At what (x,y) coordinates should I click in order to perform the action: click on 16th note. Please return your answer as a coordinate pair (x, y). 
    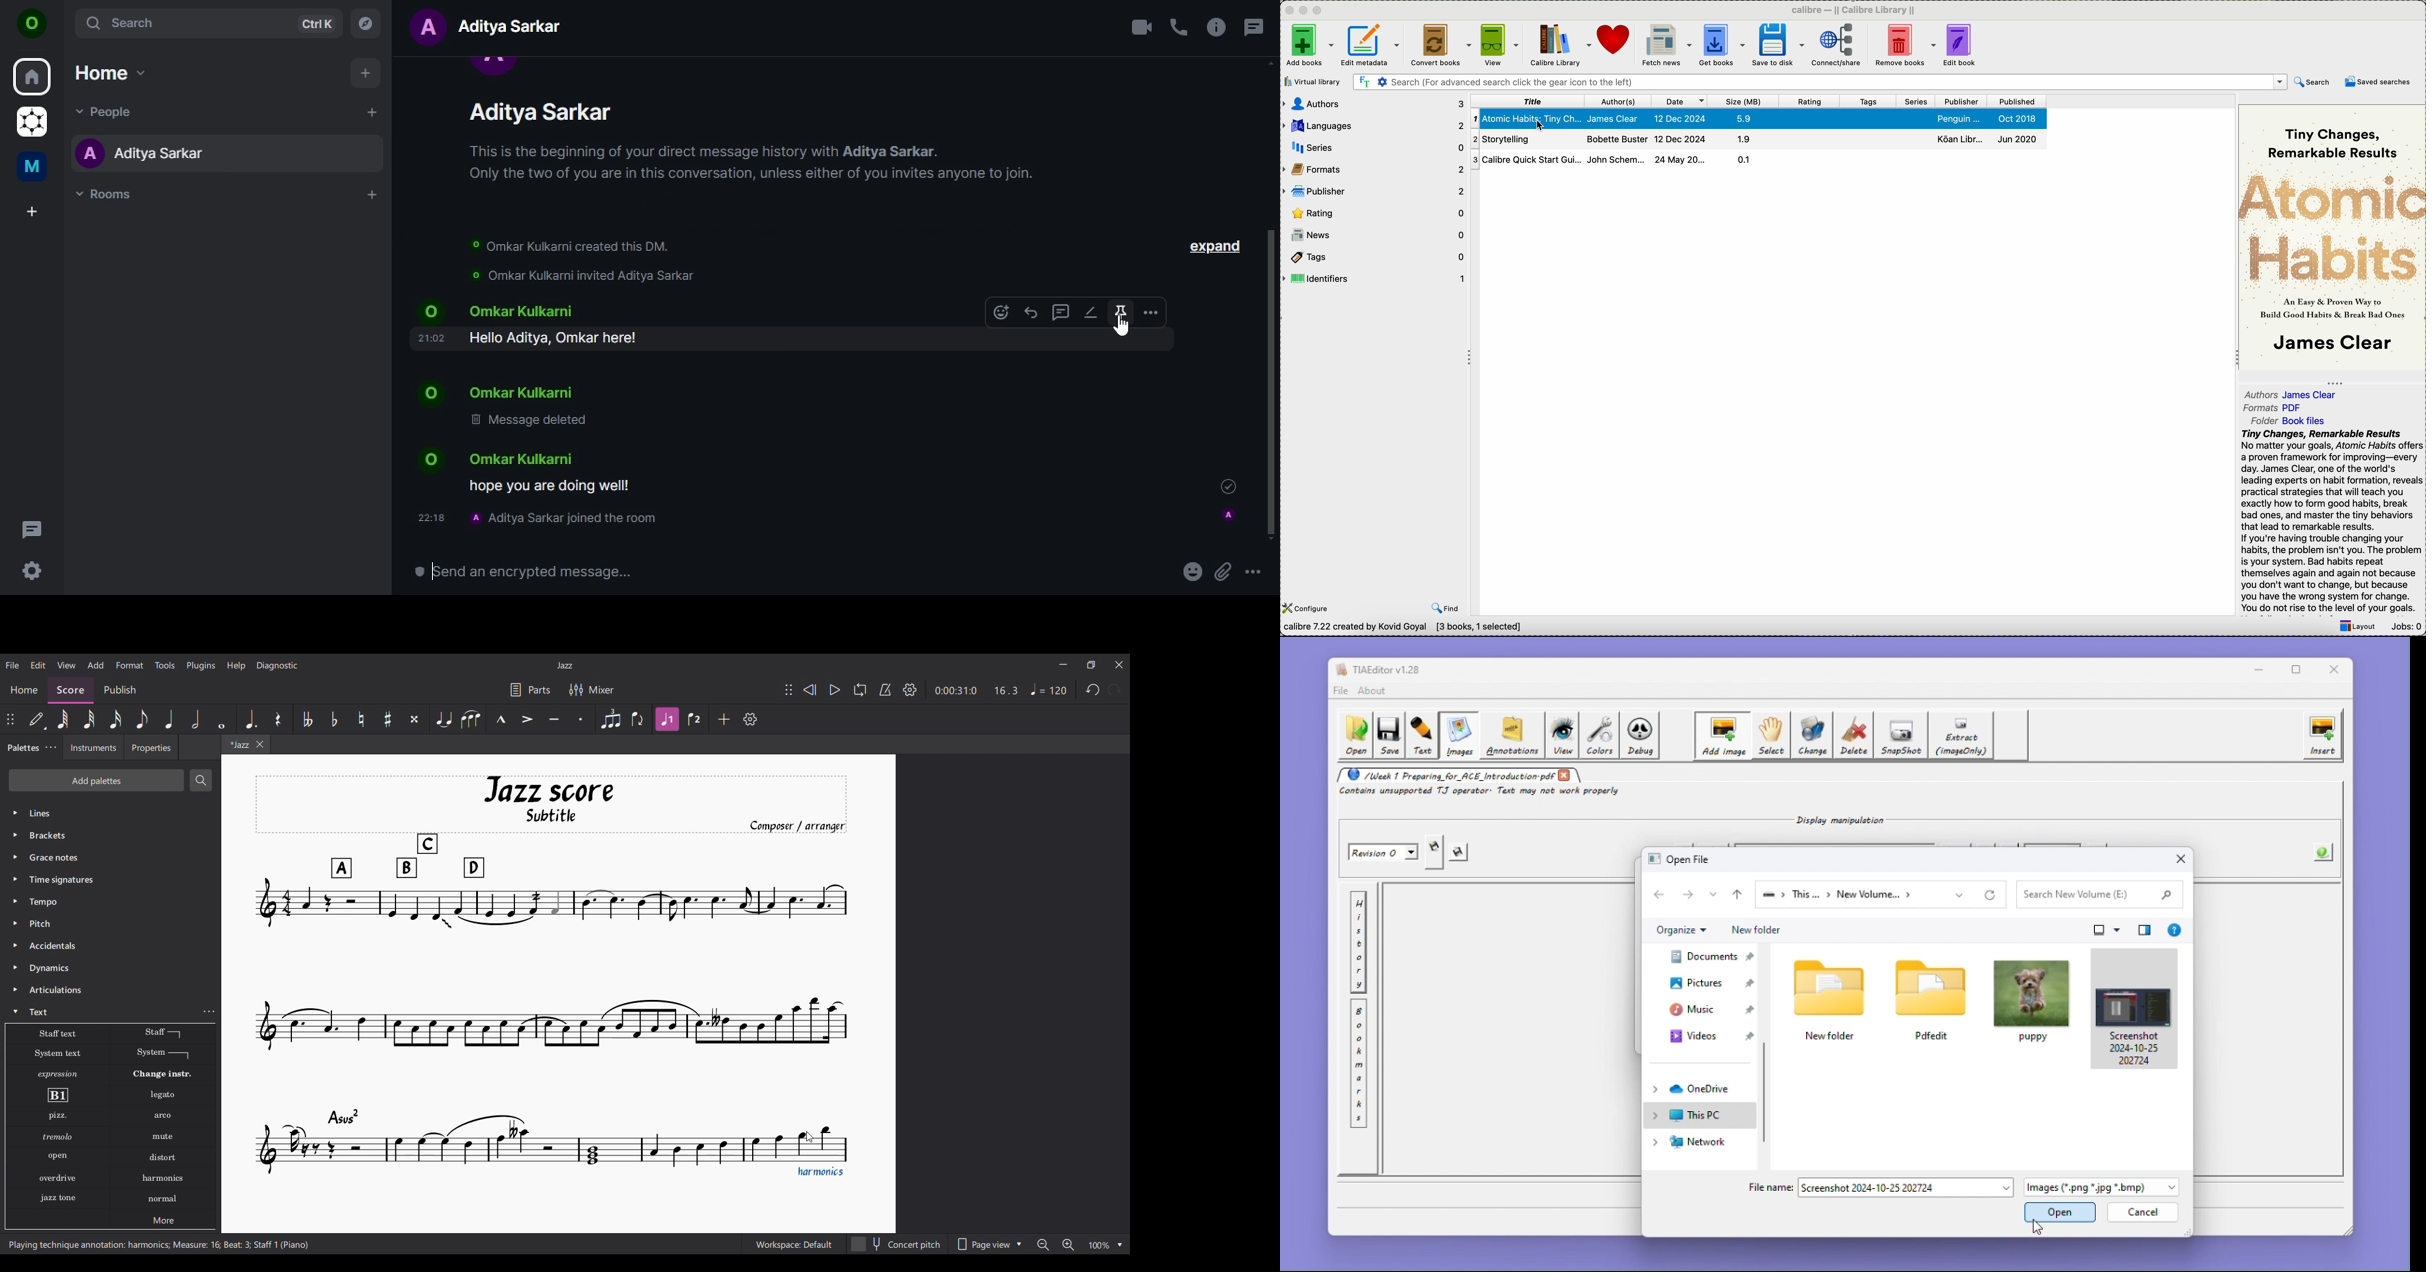
    Looking at the image, I should click on (115, 719).